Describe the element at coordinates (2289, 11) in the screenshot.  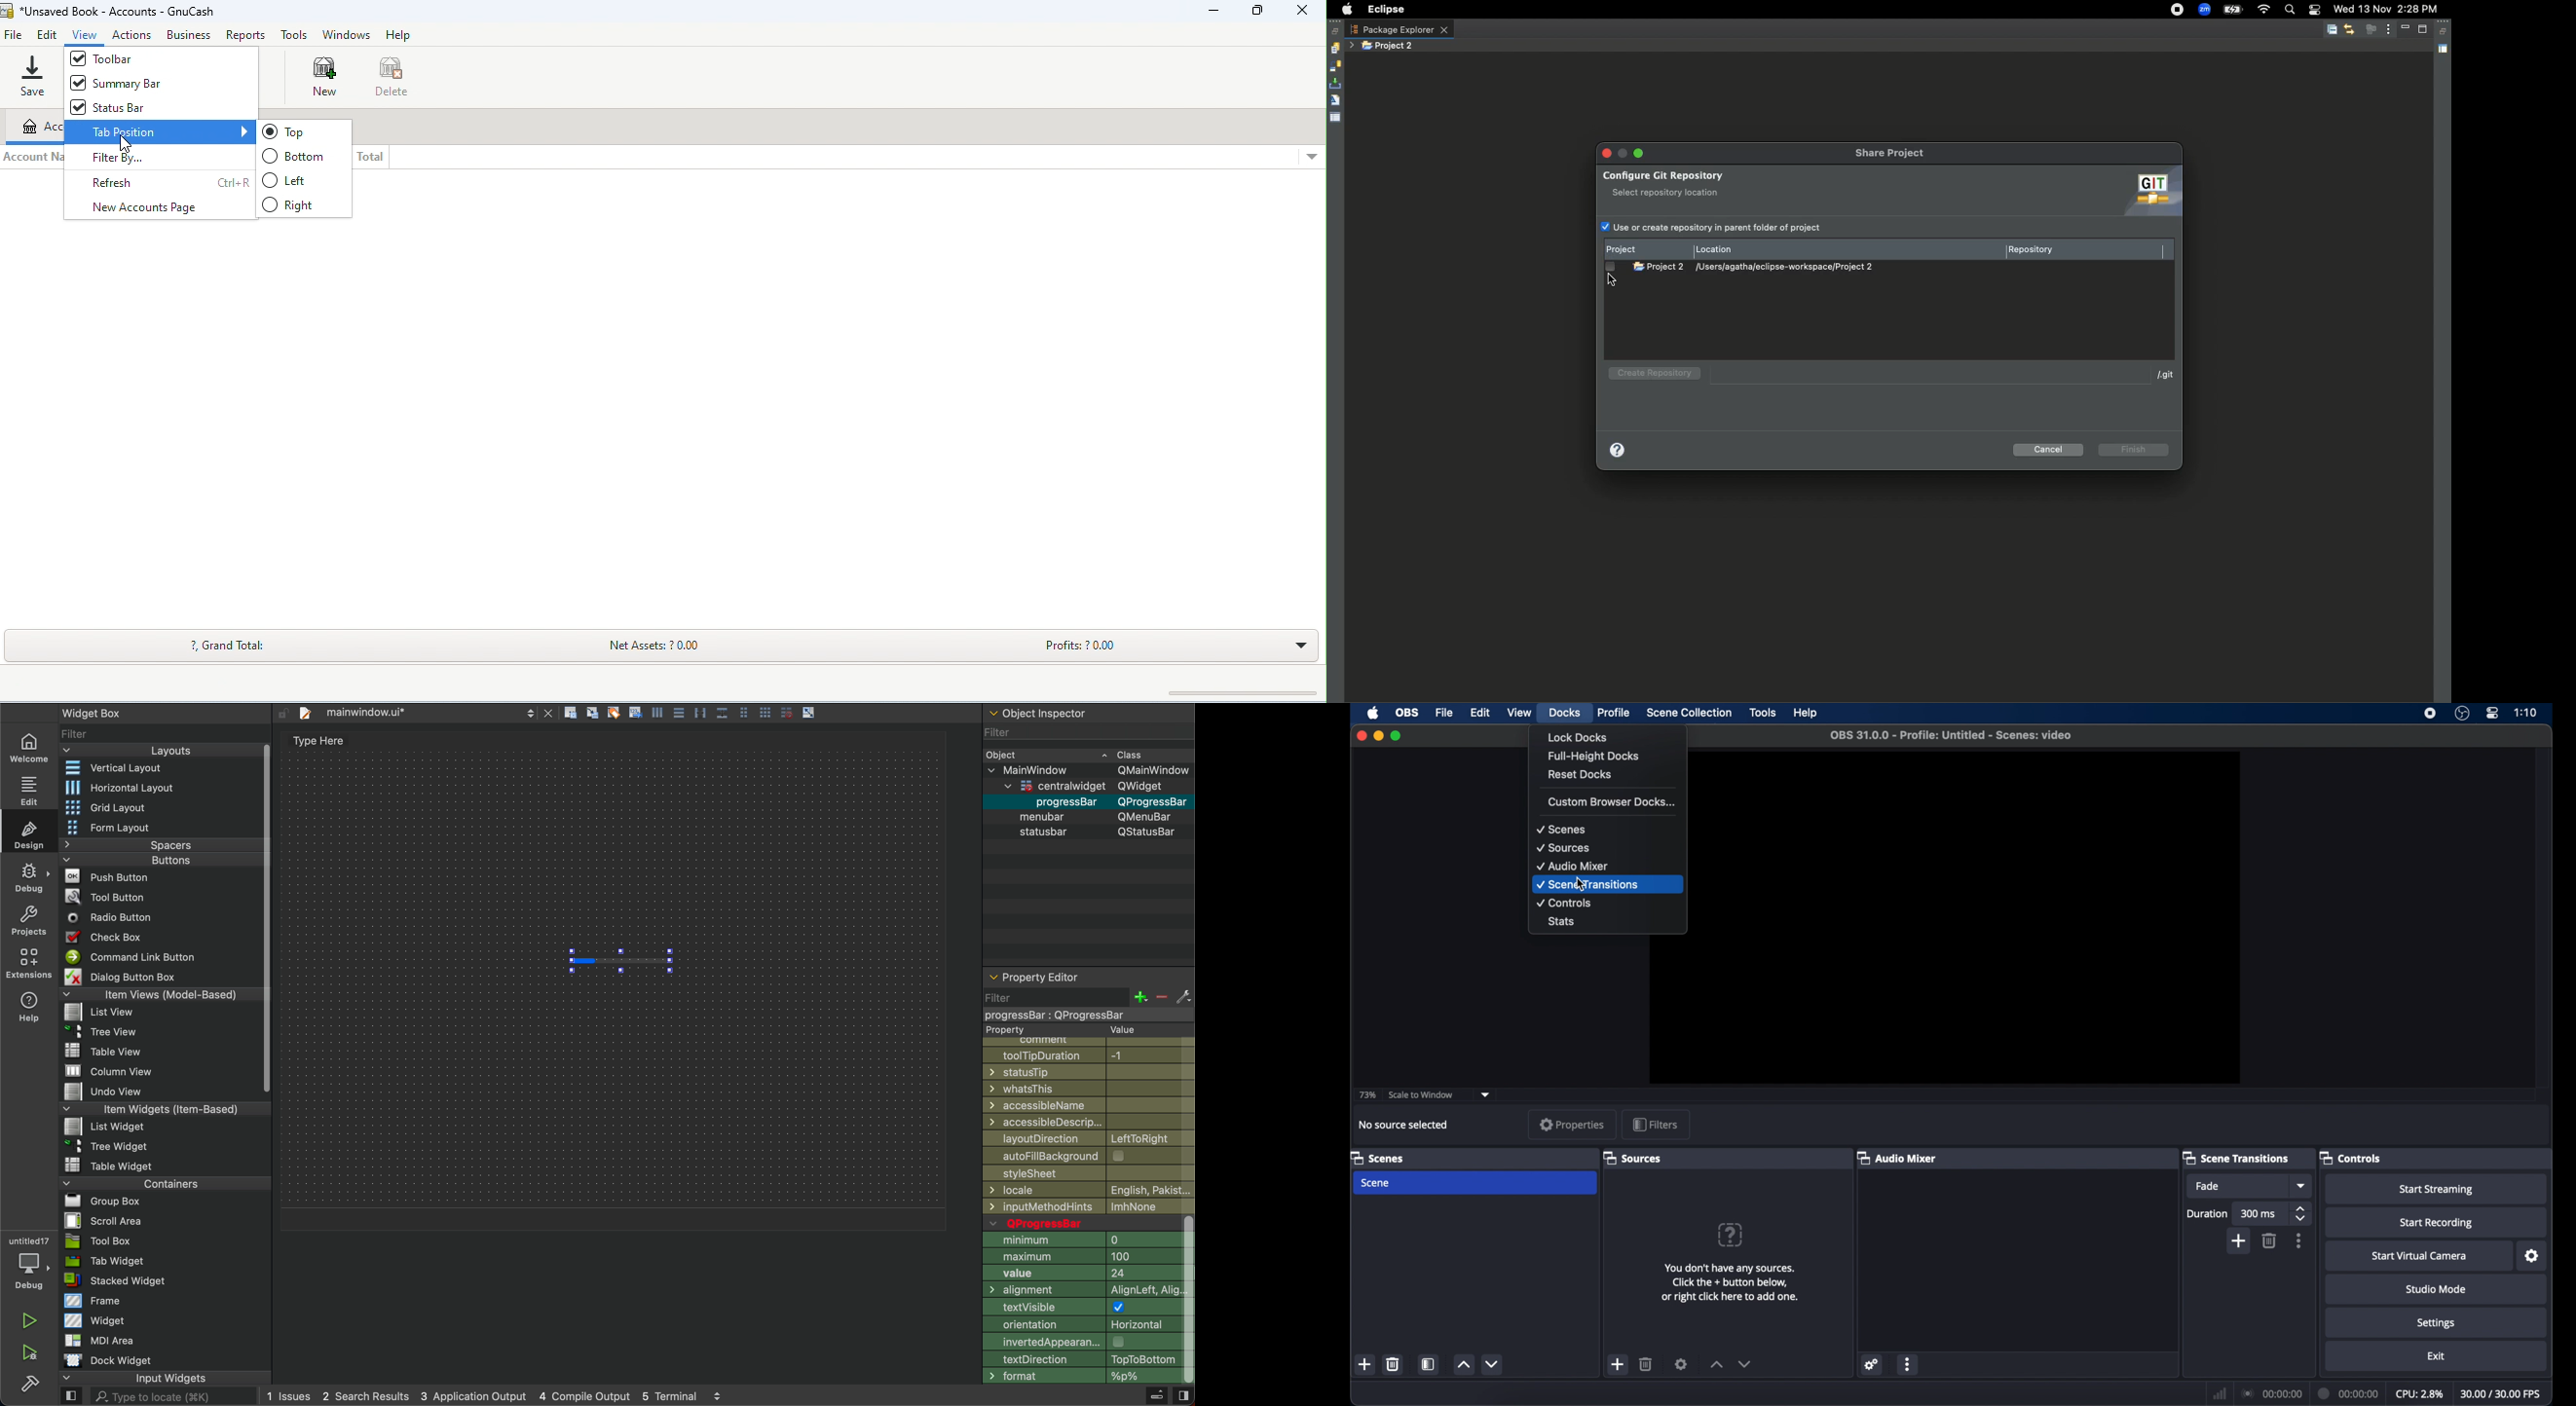
I see `Search` at that location.